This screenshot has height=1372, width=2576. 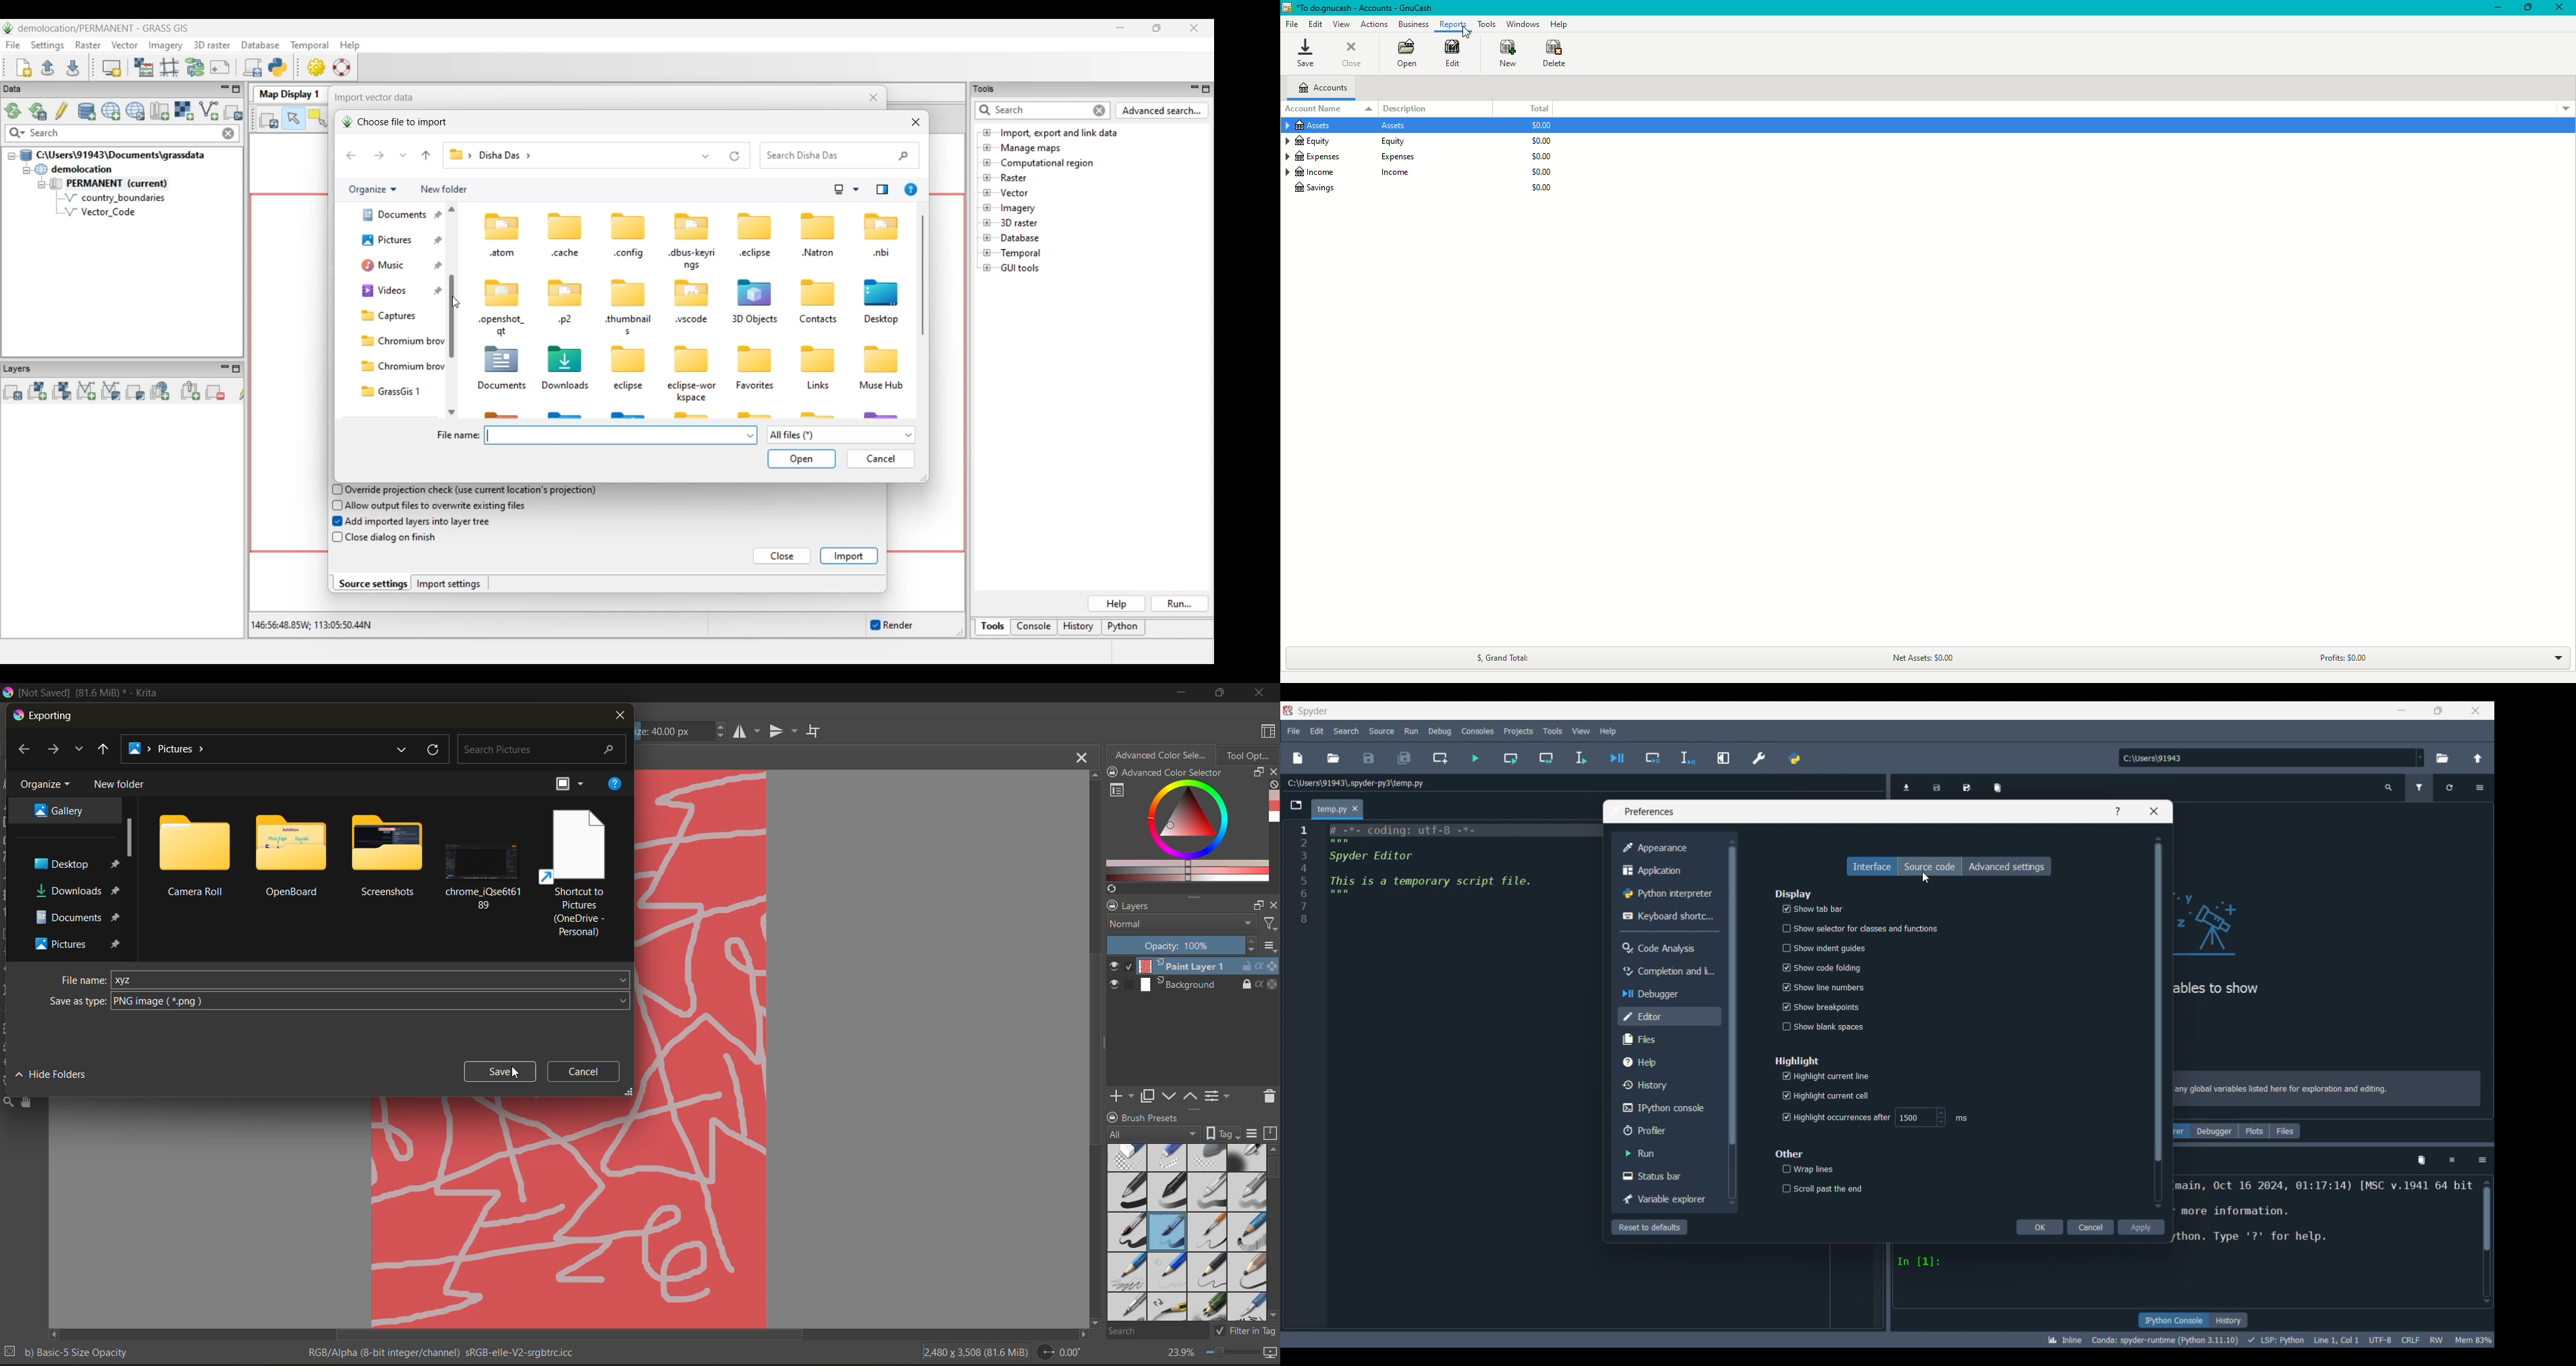 What do you see at coordinates (78, 749) in the screenshot?
I see `recent locations` at bounding box center [78, 749].